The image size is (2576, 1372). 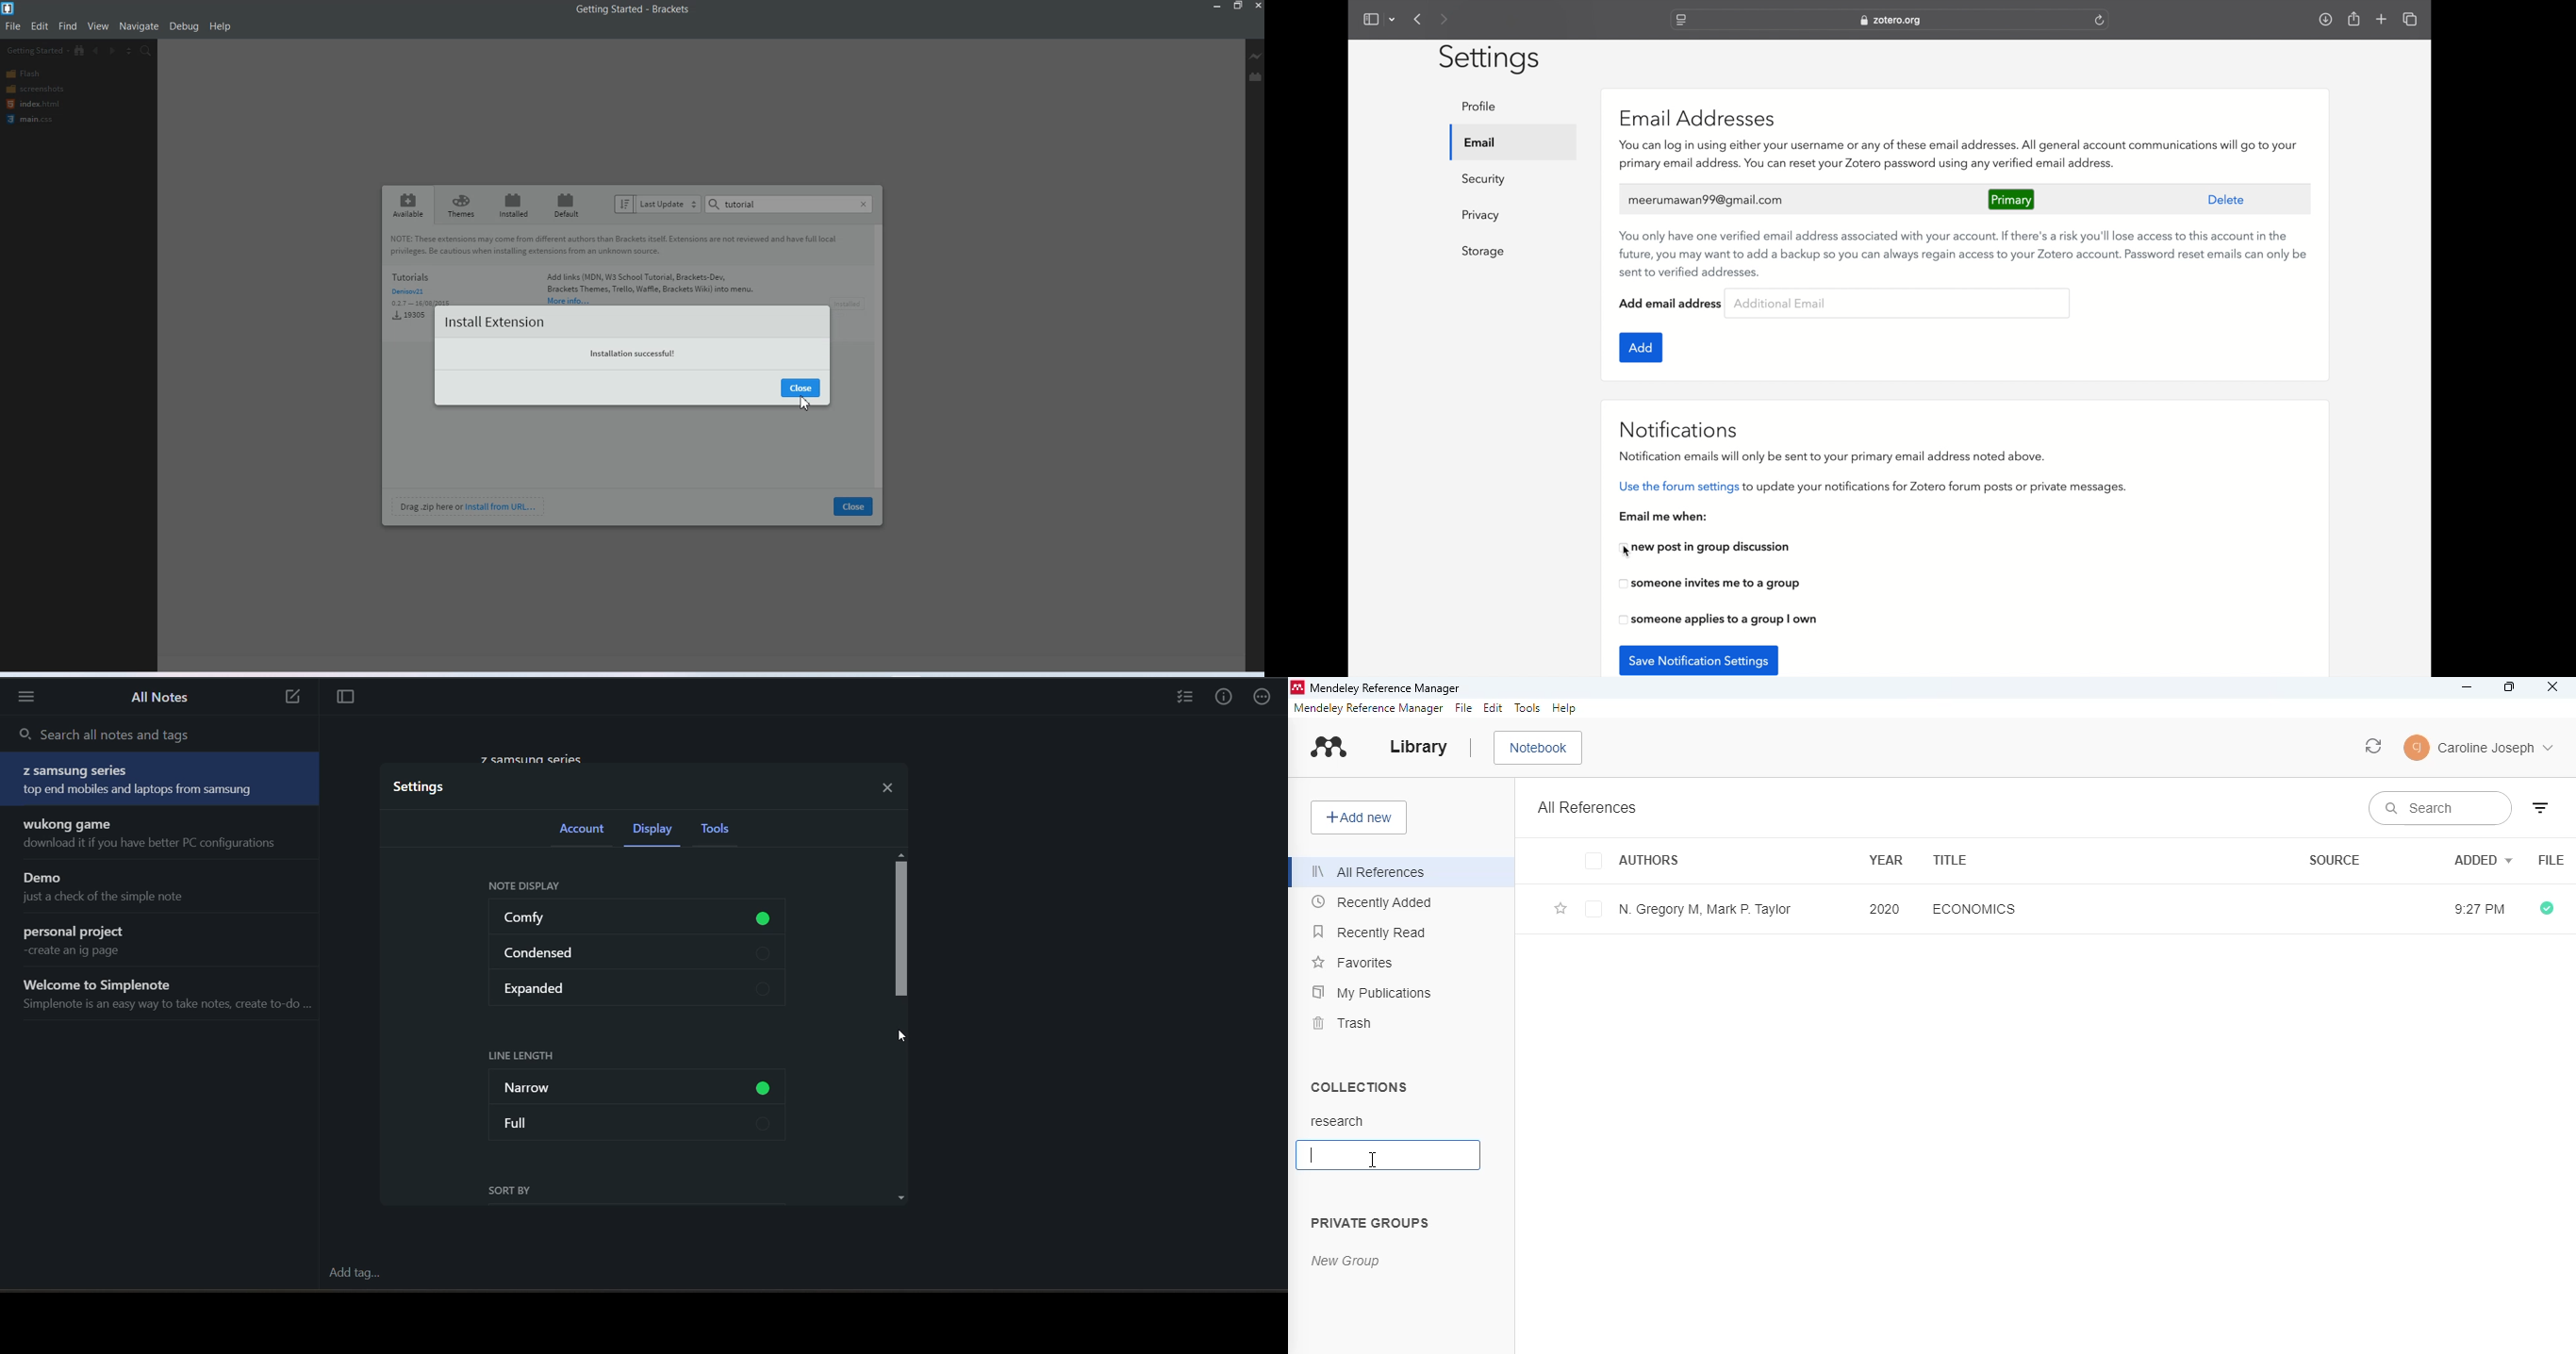 I want to click on all files downloaded, so click(x=2547, y=909).